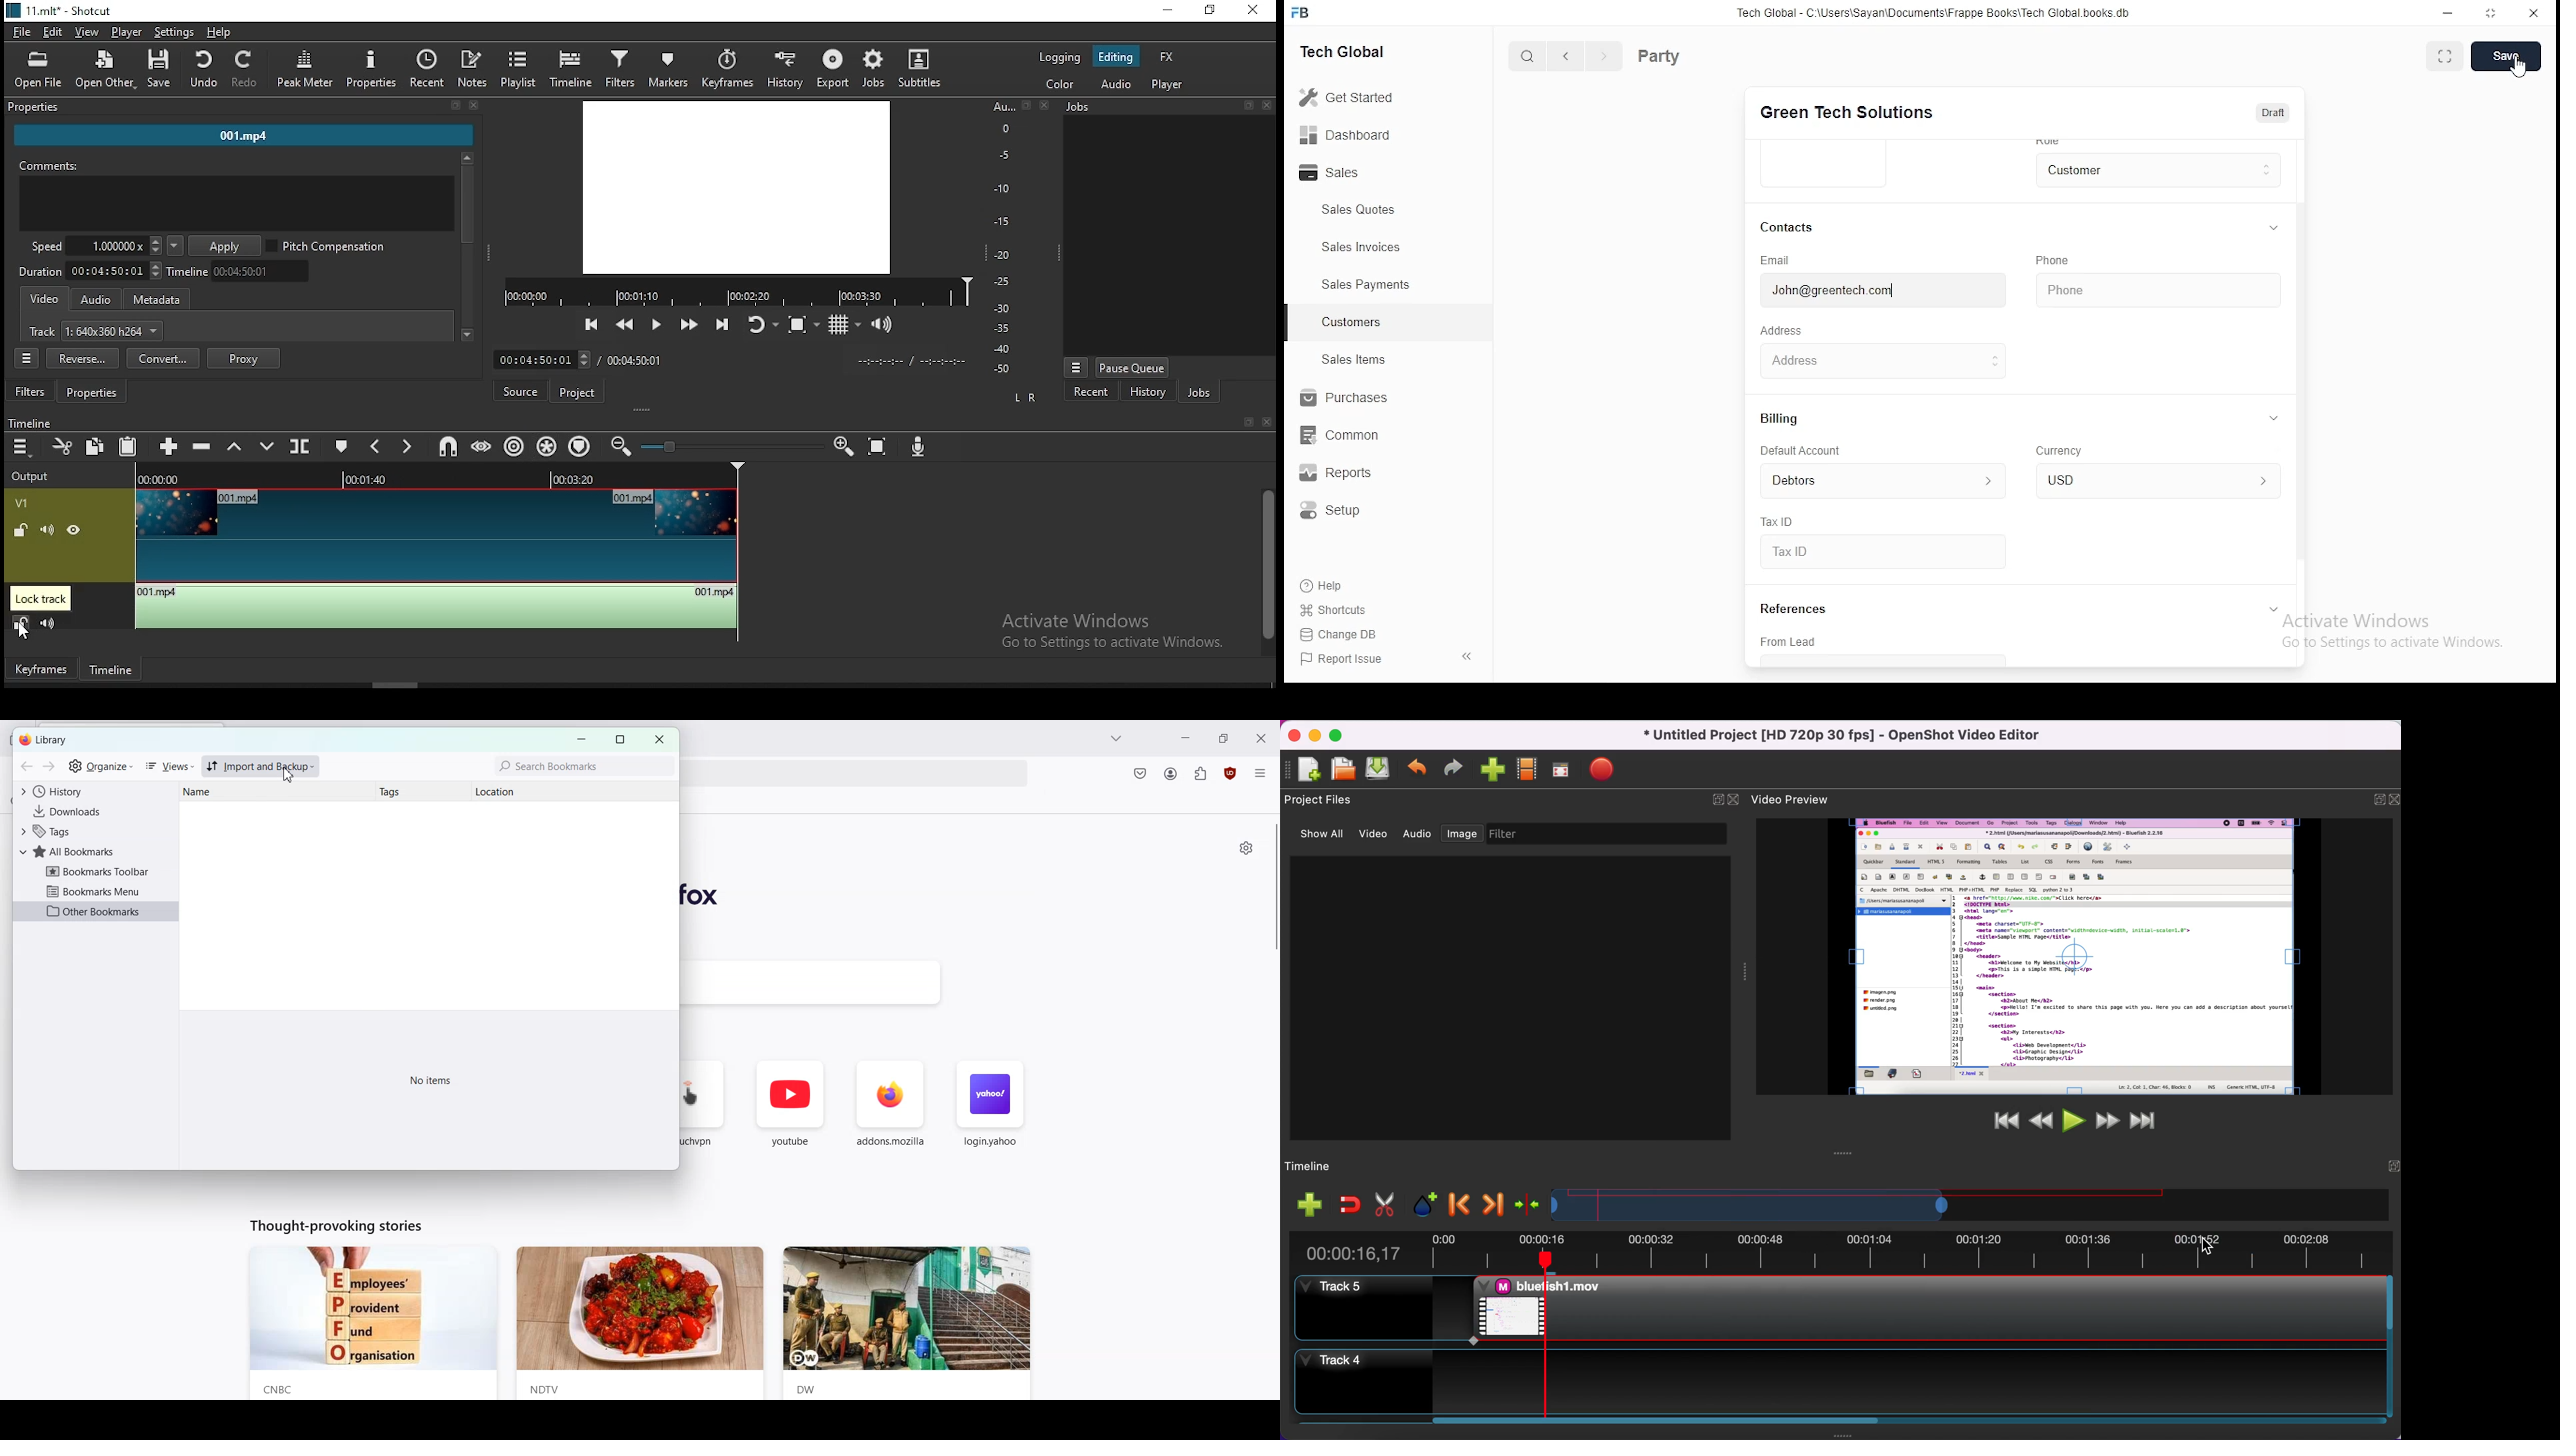 The height and width of the screenshot is (1456, 2576). What do you see at coordinates (1601, 56) in the screenshot?
I see `next` at bounding box center [1601, 56].